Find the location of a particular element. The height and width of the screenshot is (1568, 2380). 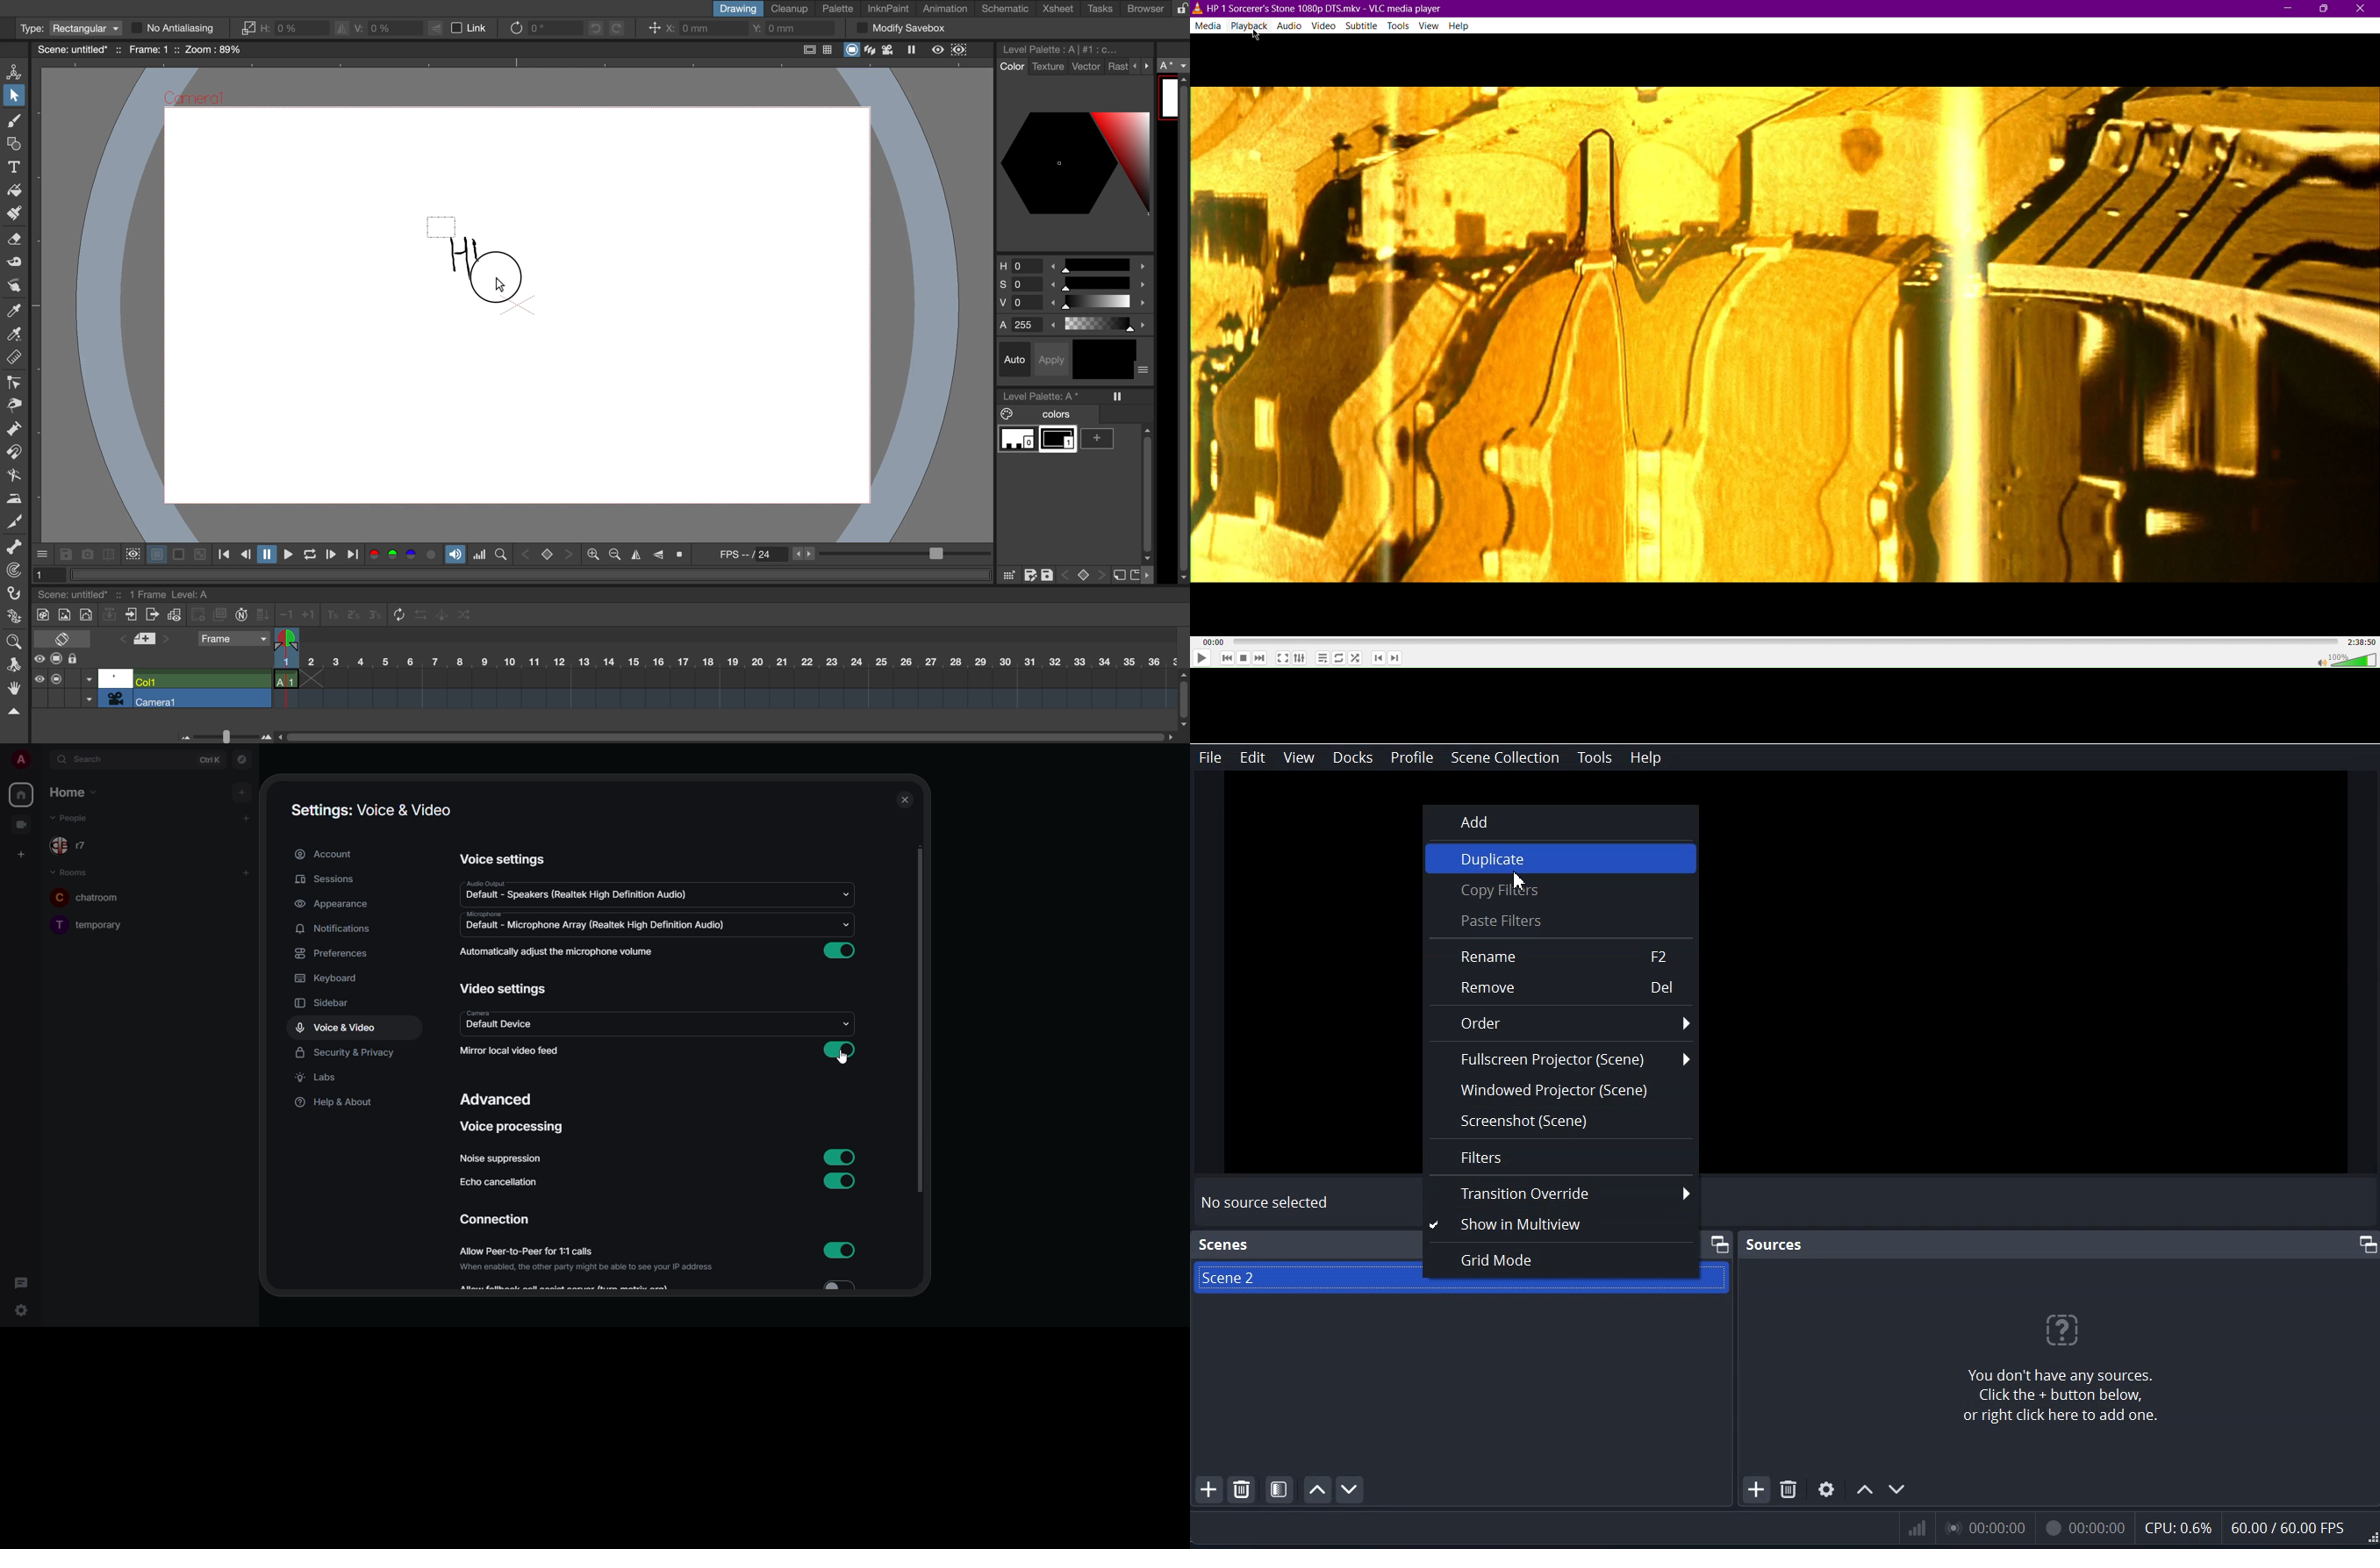

Show in Multiview is located at coordinates (1561, 1225).